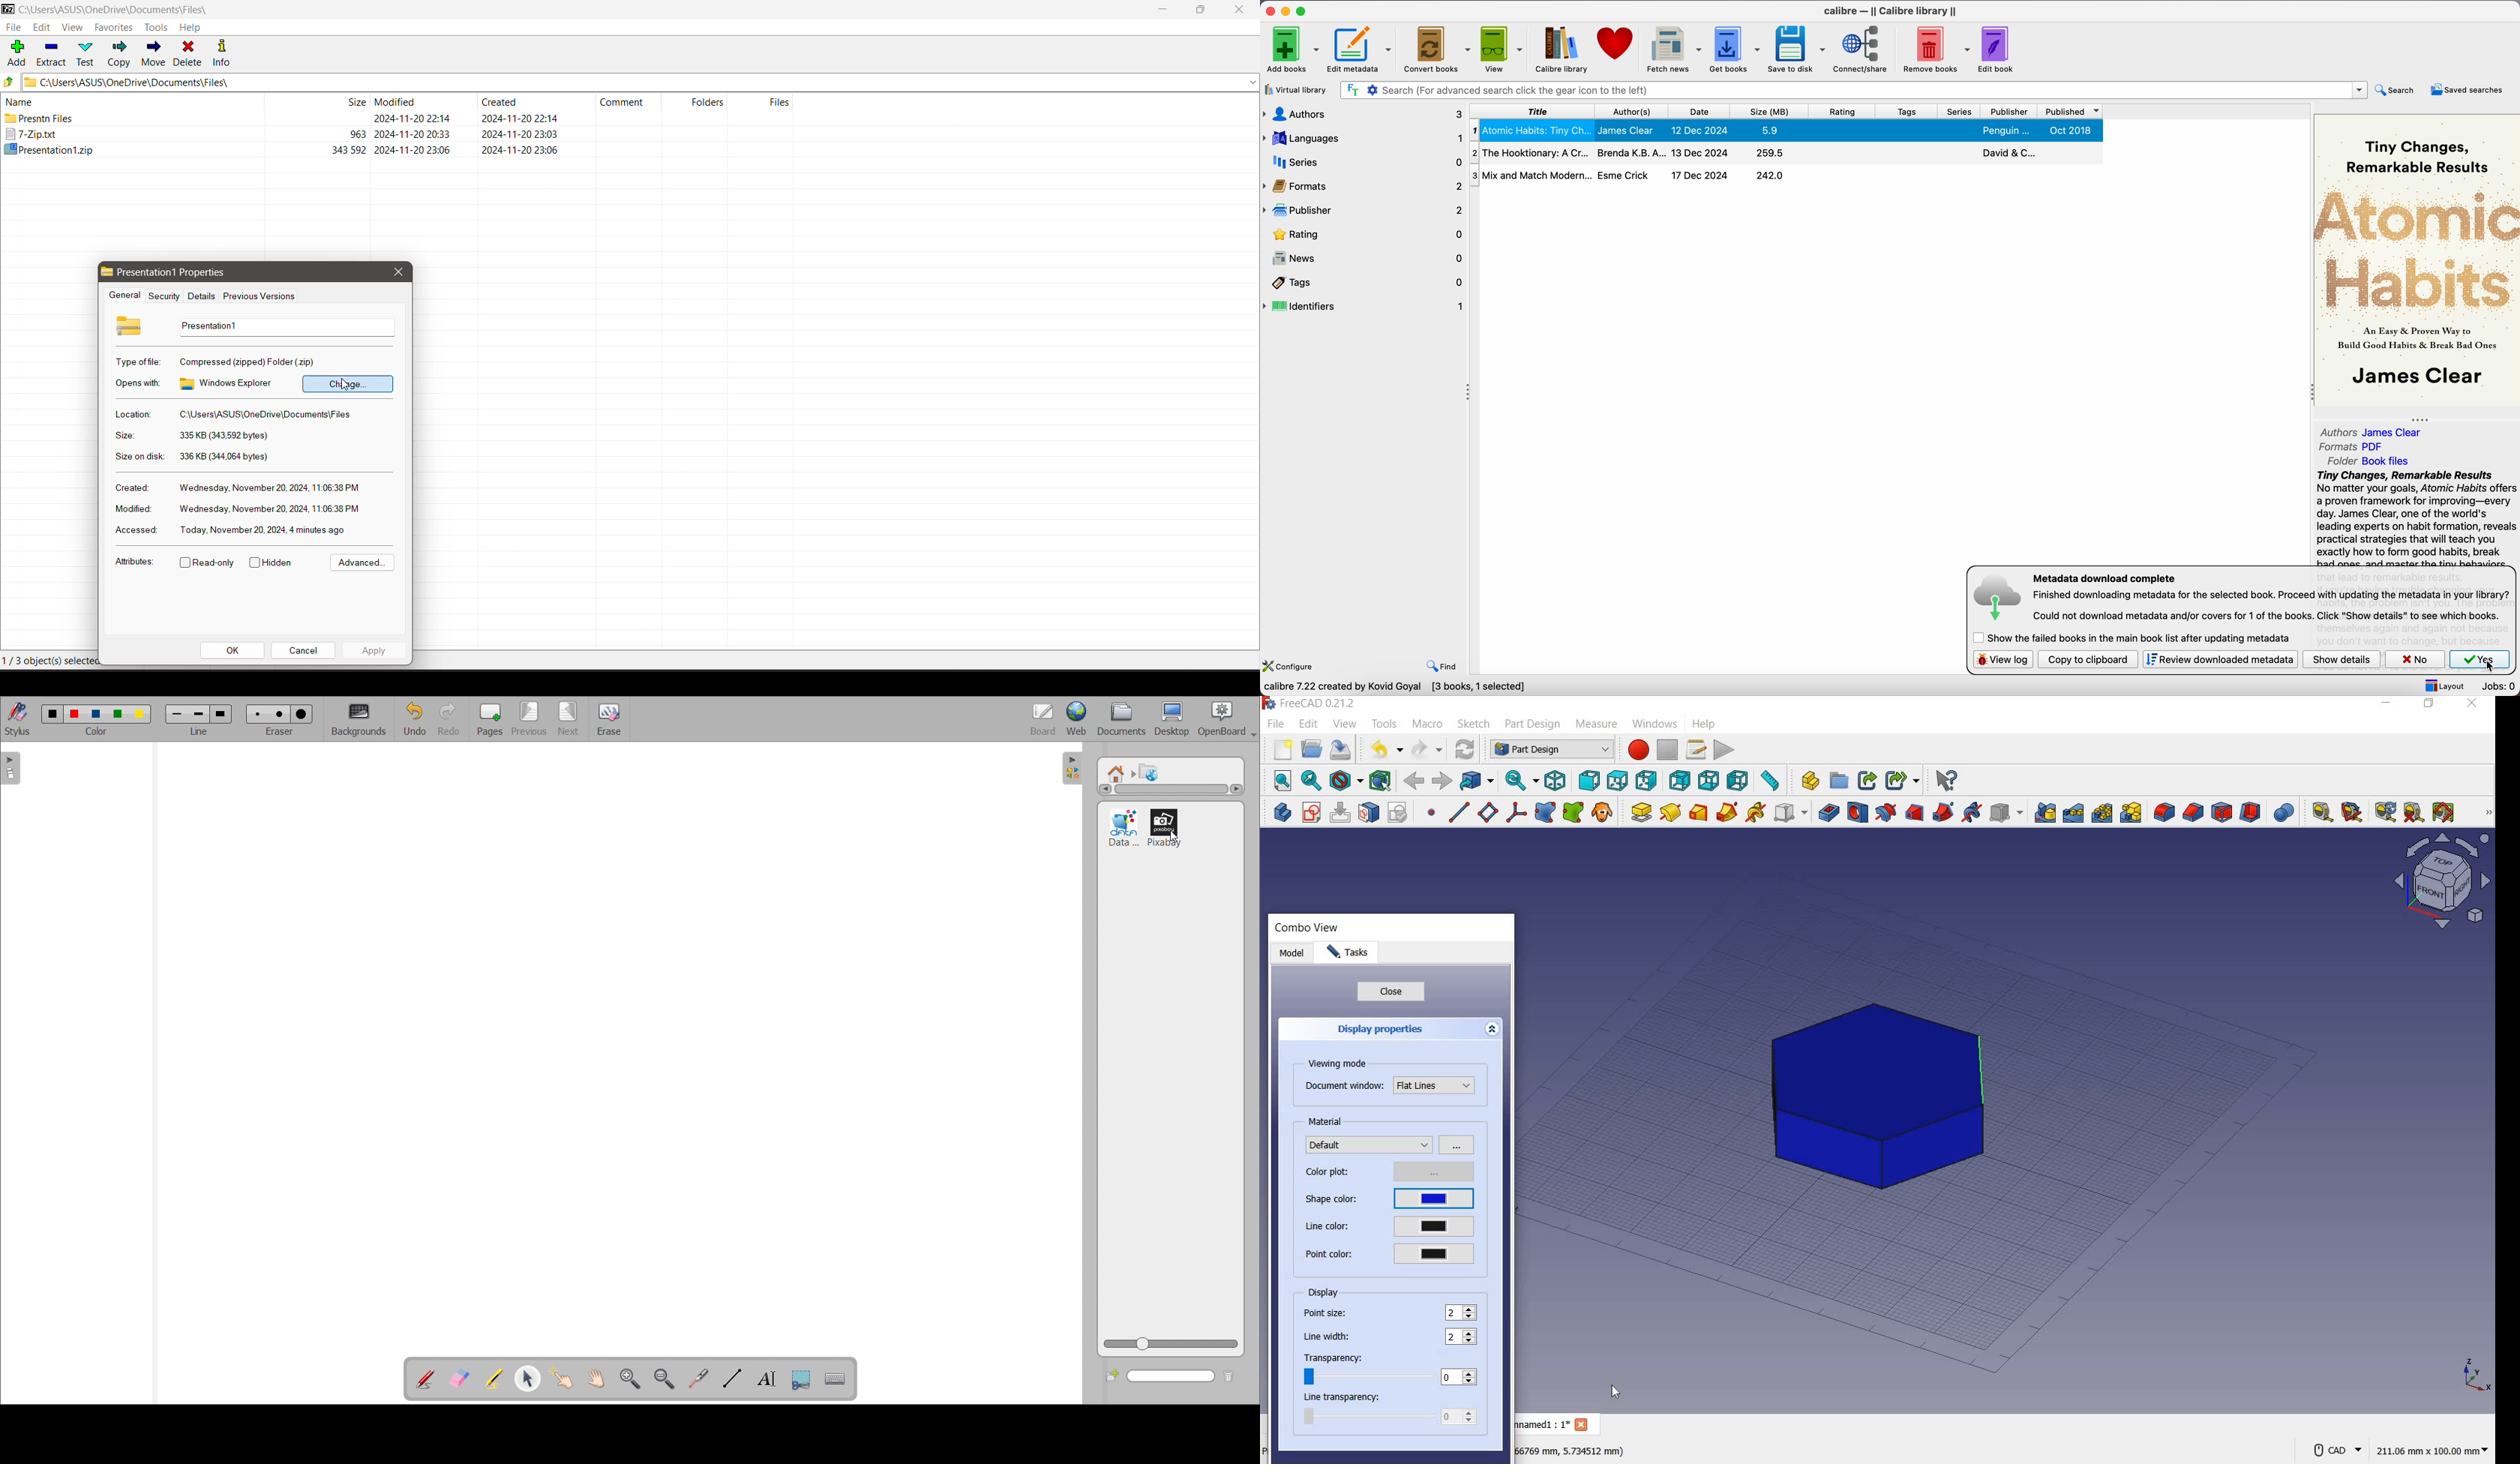 This screenshot has height=1484, width=2520. Describe the element at coordinates (2007, 153) in the screenshot. I see `David & C...` at that location.